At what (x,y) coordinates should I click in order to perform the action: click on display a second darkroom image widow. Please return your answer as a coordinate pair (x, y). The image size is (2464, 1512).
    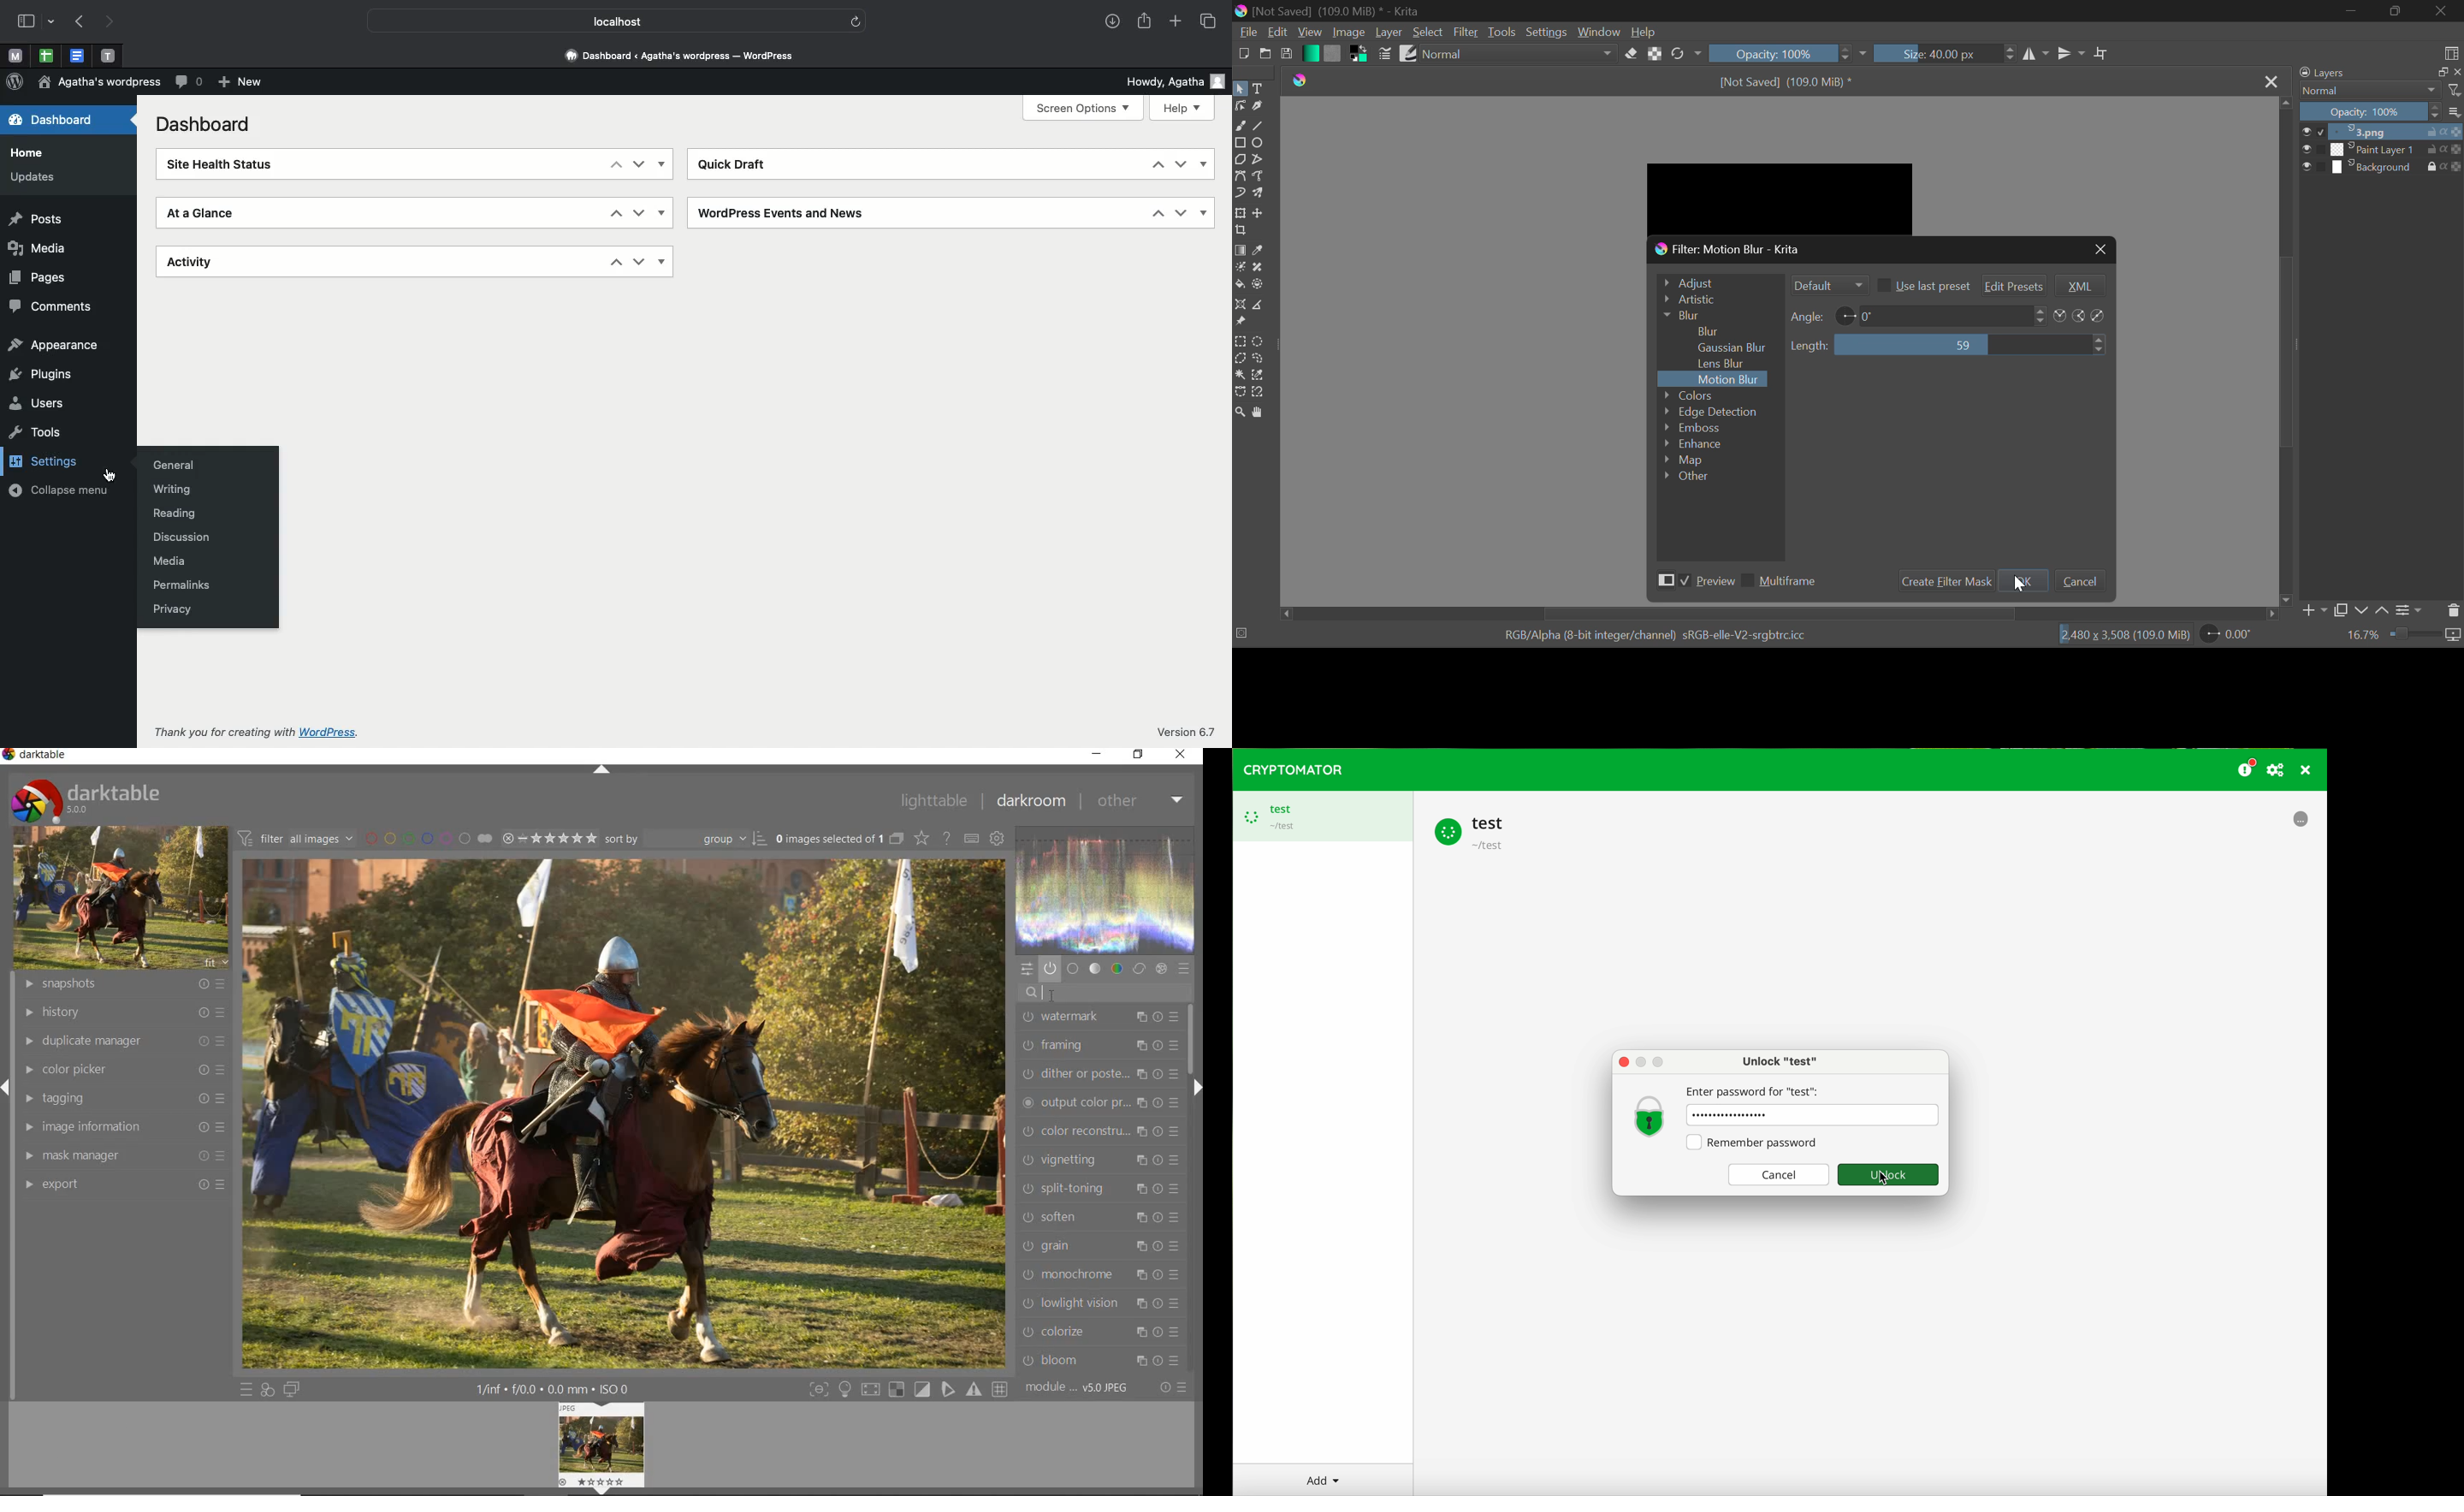
    Looking at the image, I should click on (292, 1389).